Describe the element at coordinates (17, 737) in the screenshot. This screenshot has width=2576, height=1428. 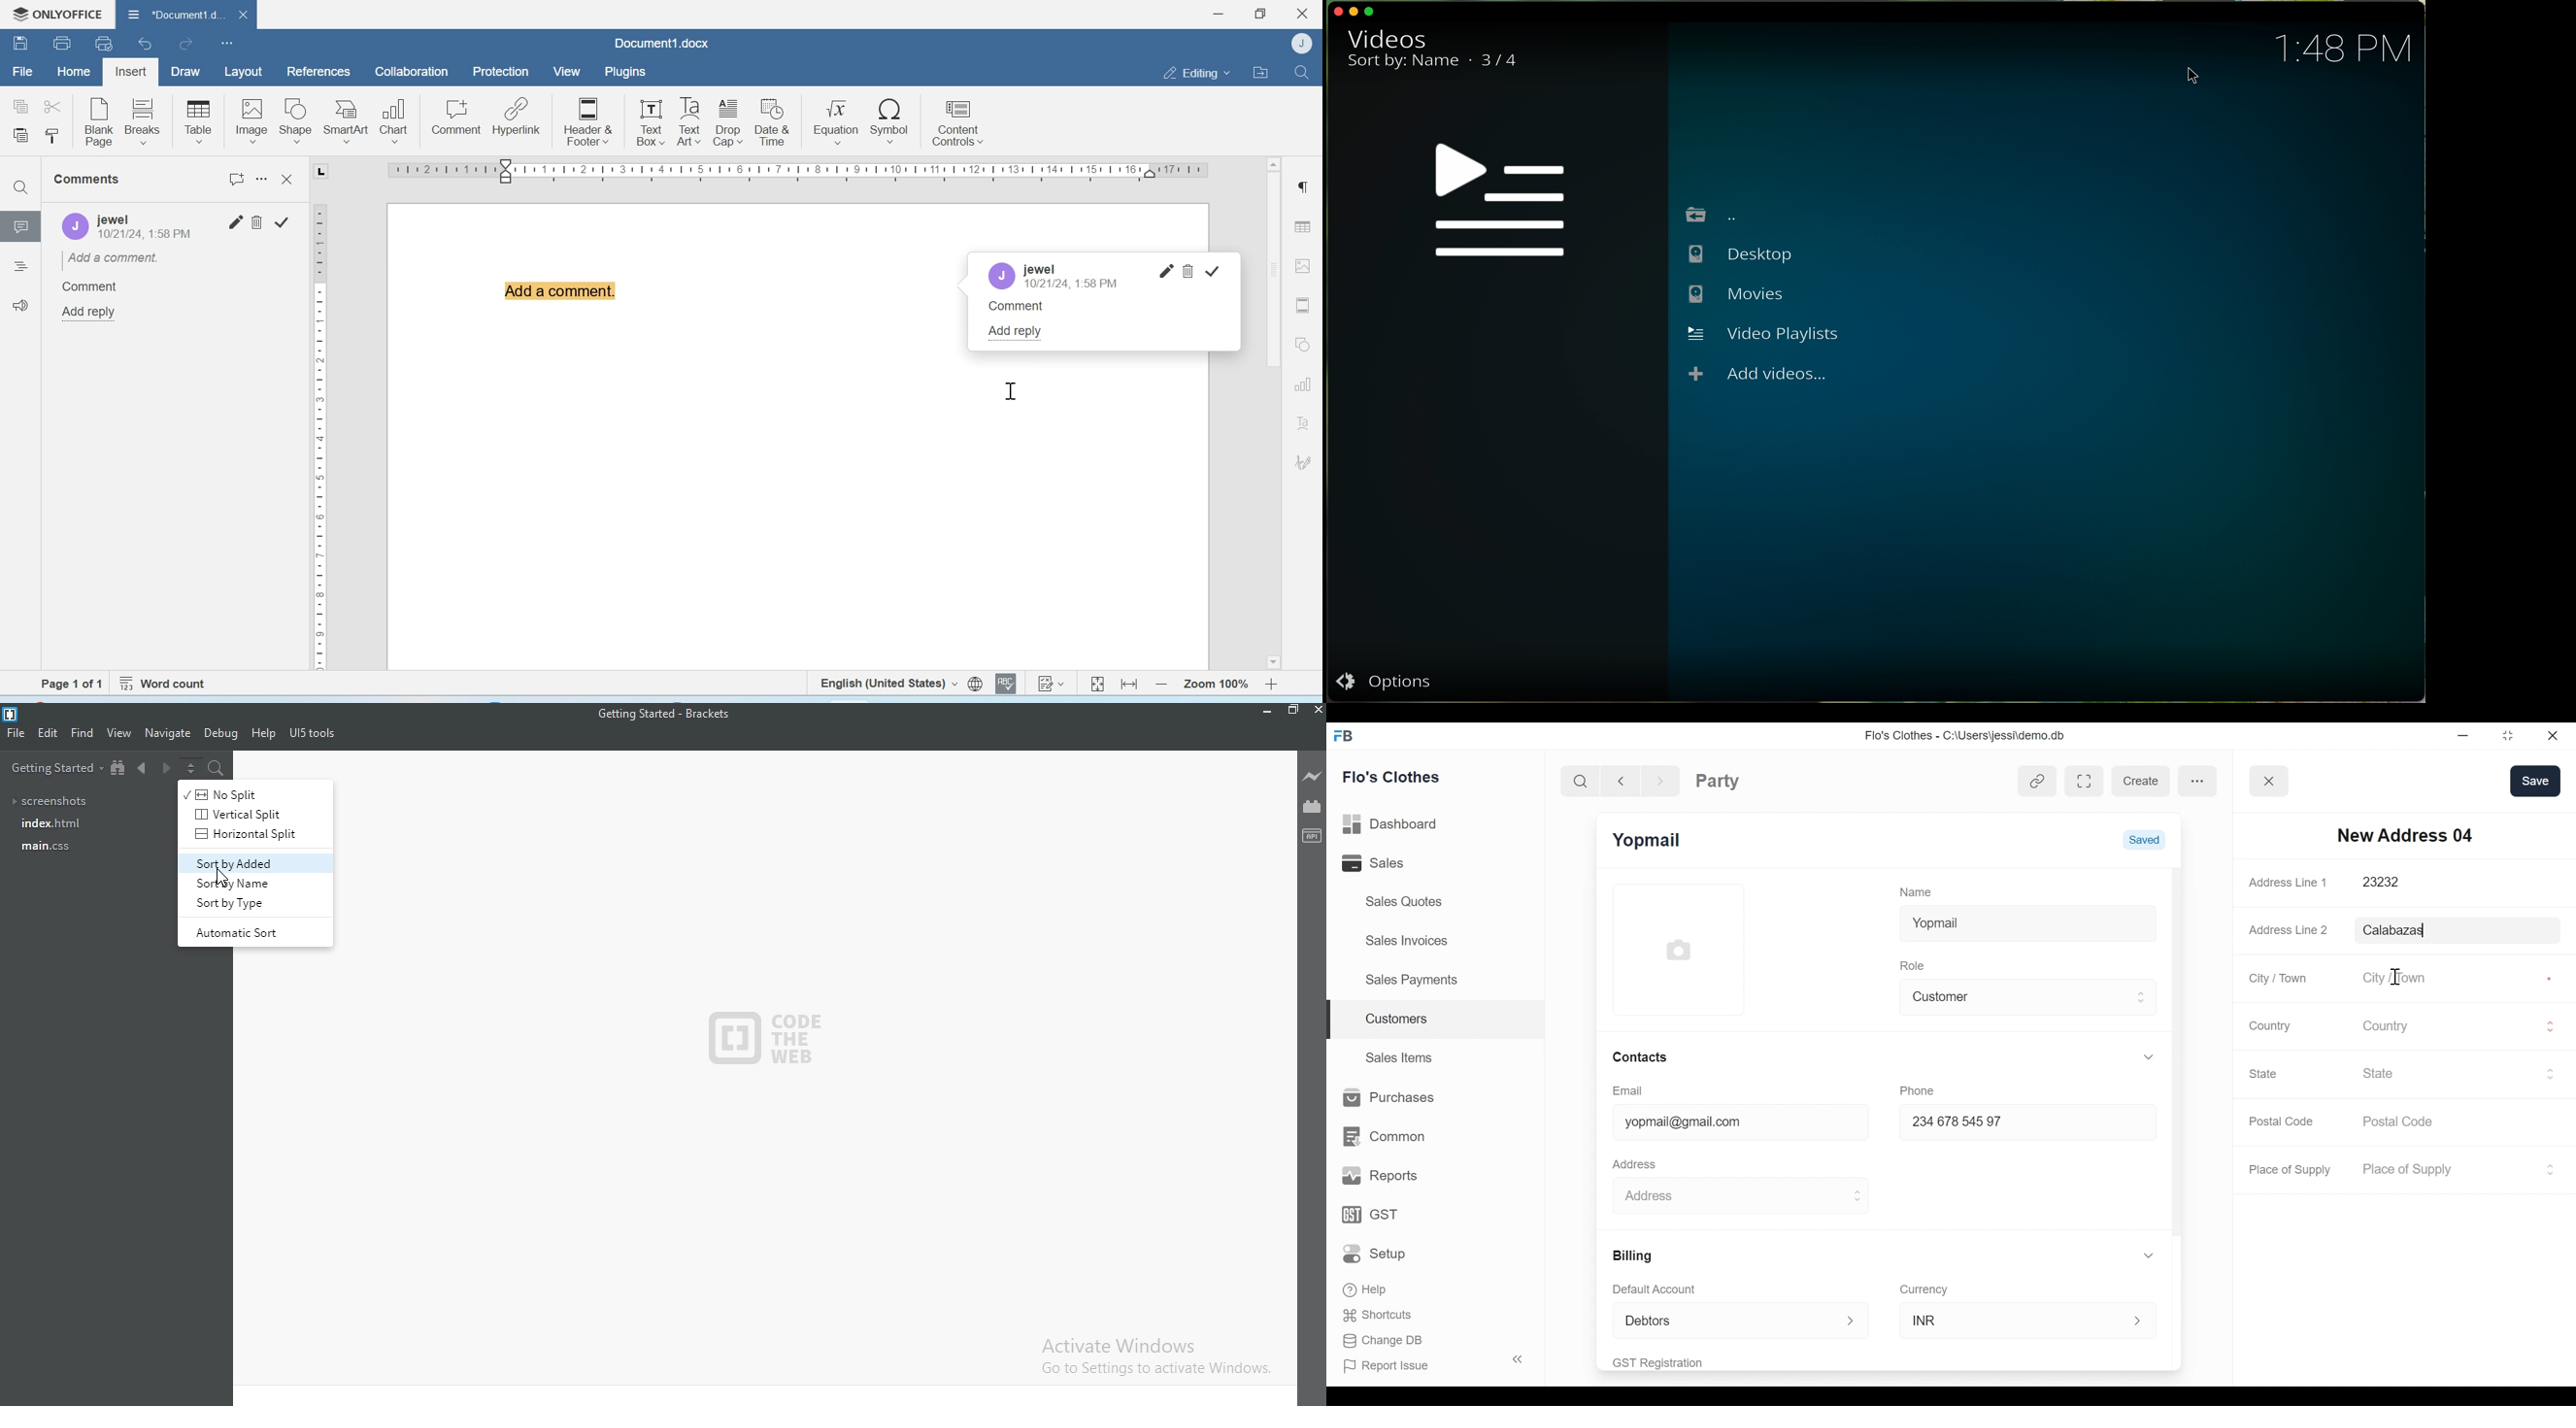
I see `File` at that location.